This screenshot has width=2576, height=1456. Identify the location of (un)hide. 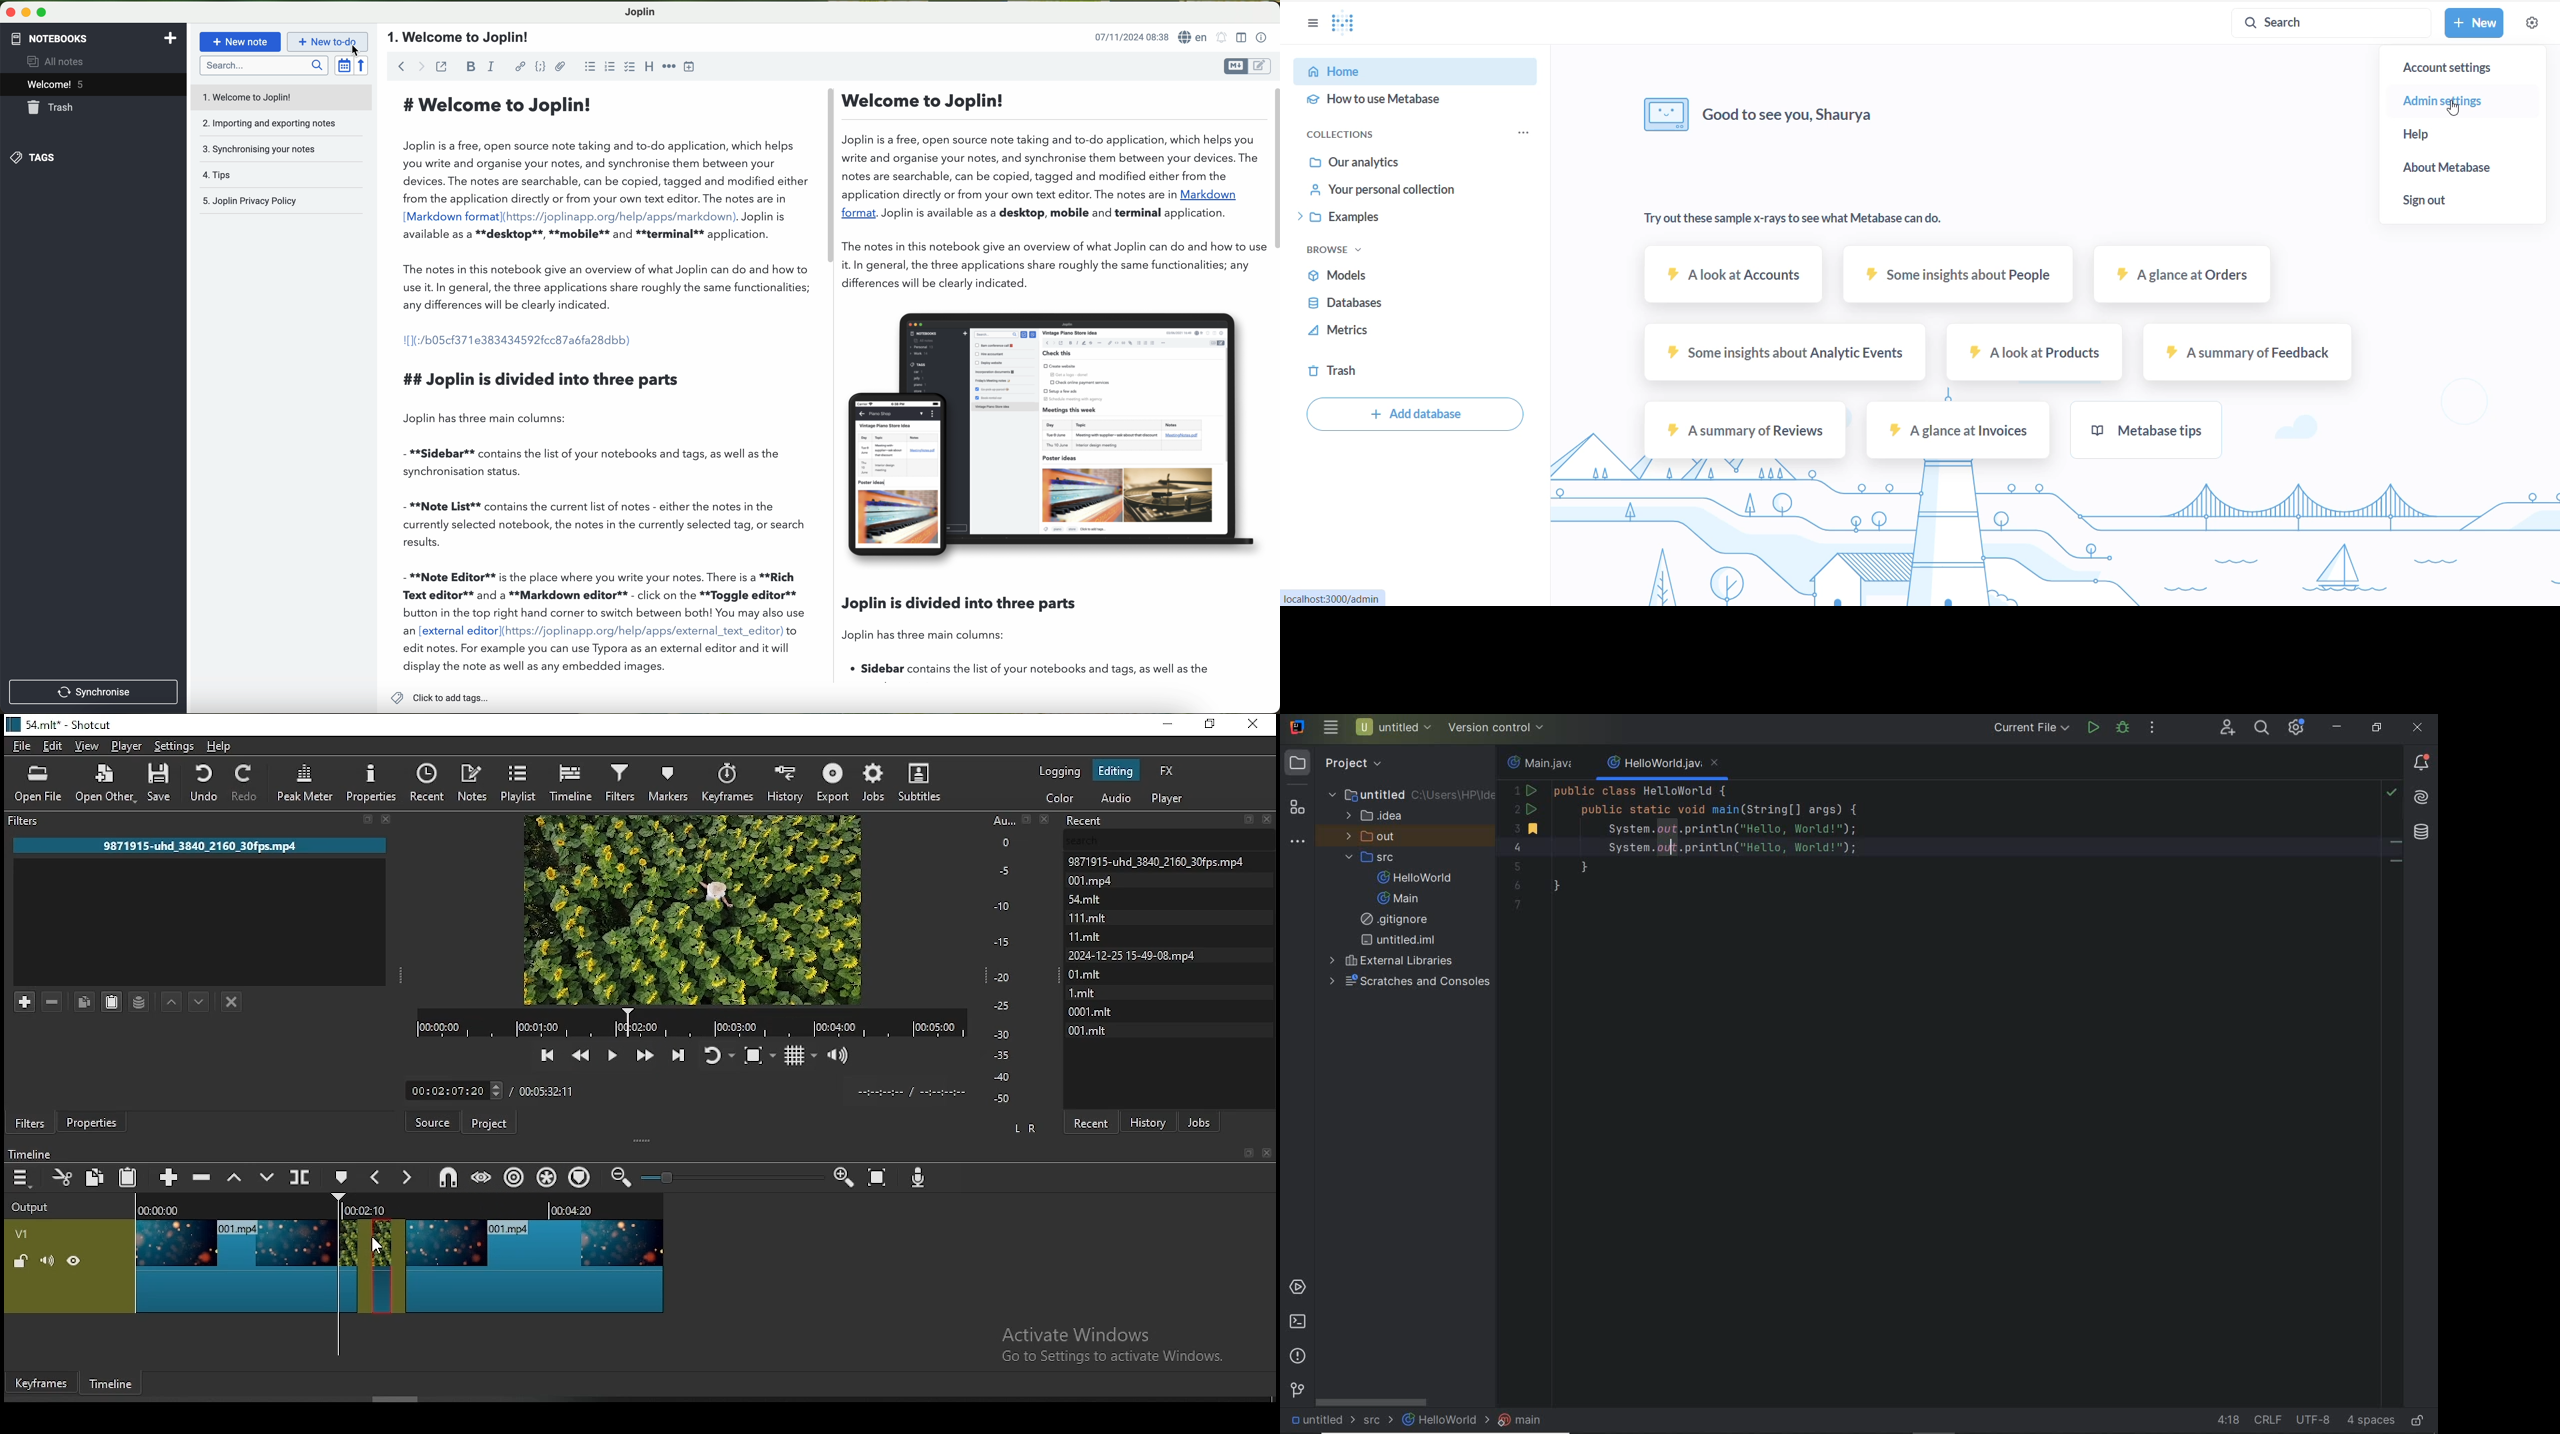
(75, 1261).